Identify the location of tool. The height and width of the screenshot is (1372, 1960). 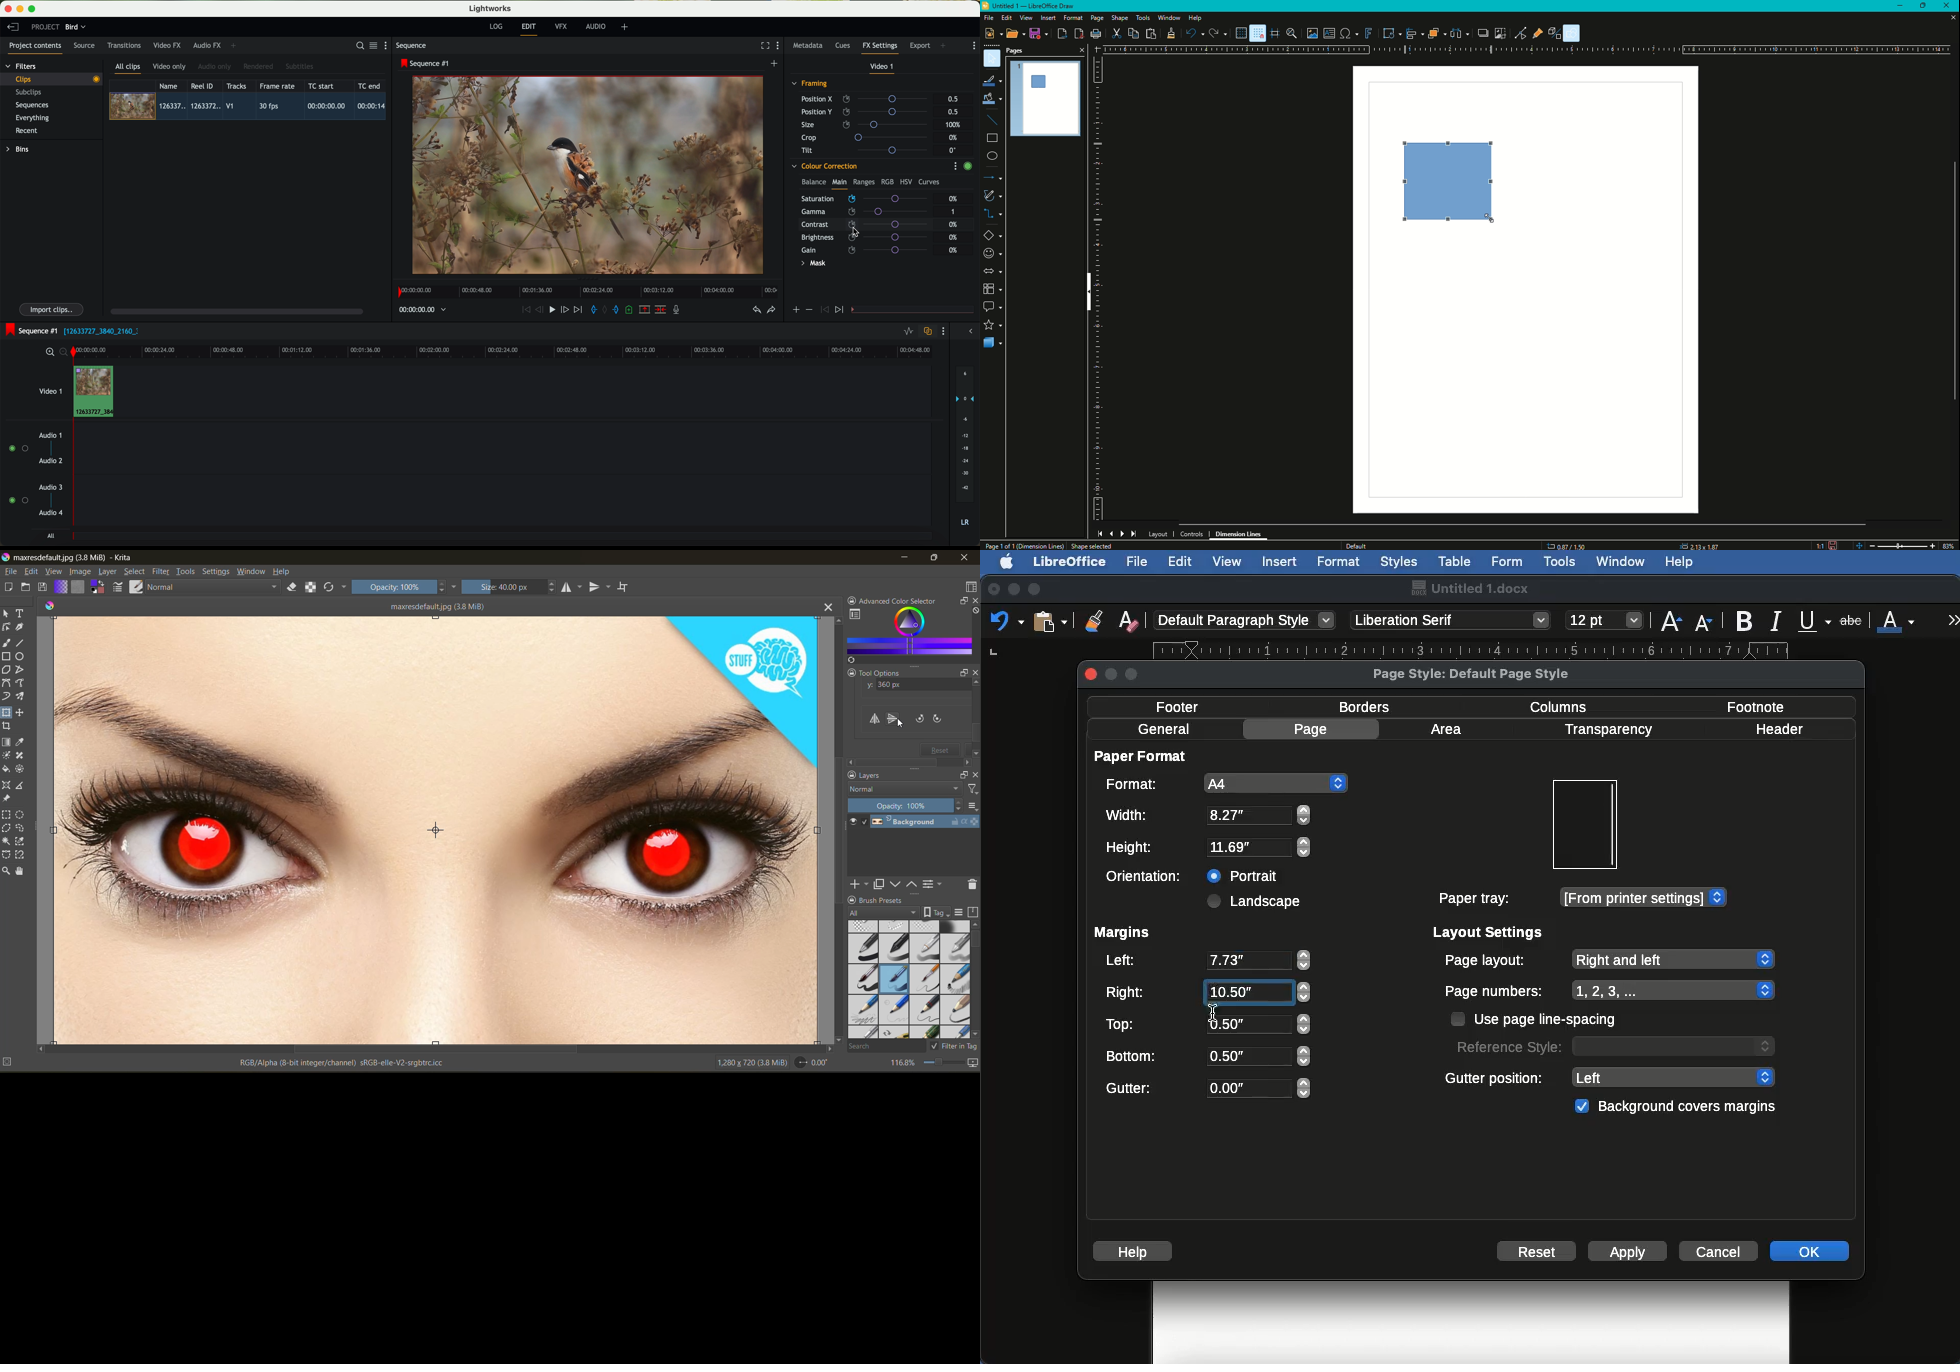
(23, 696).